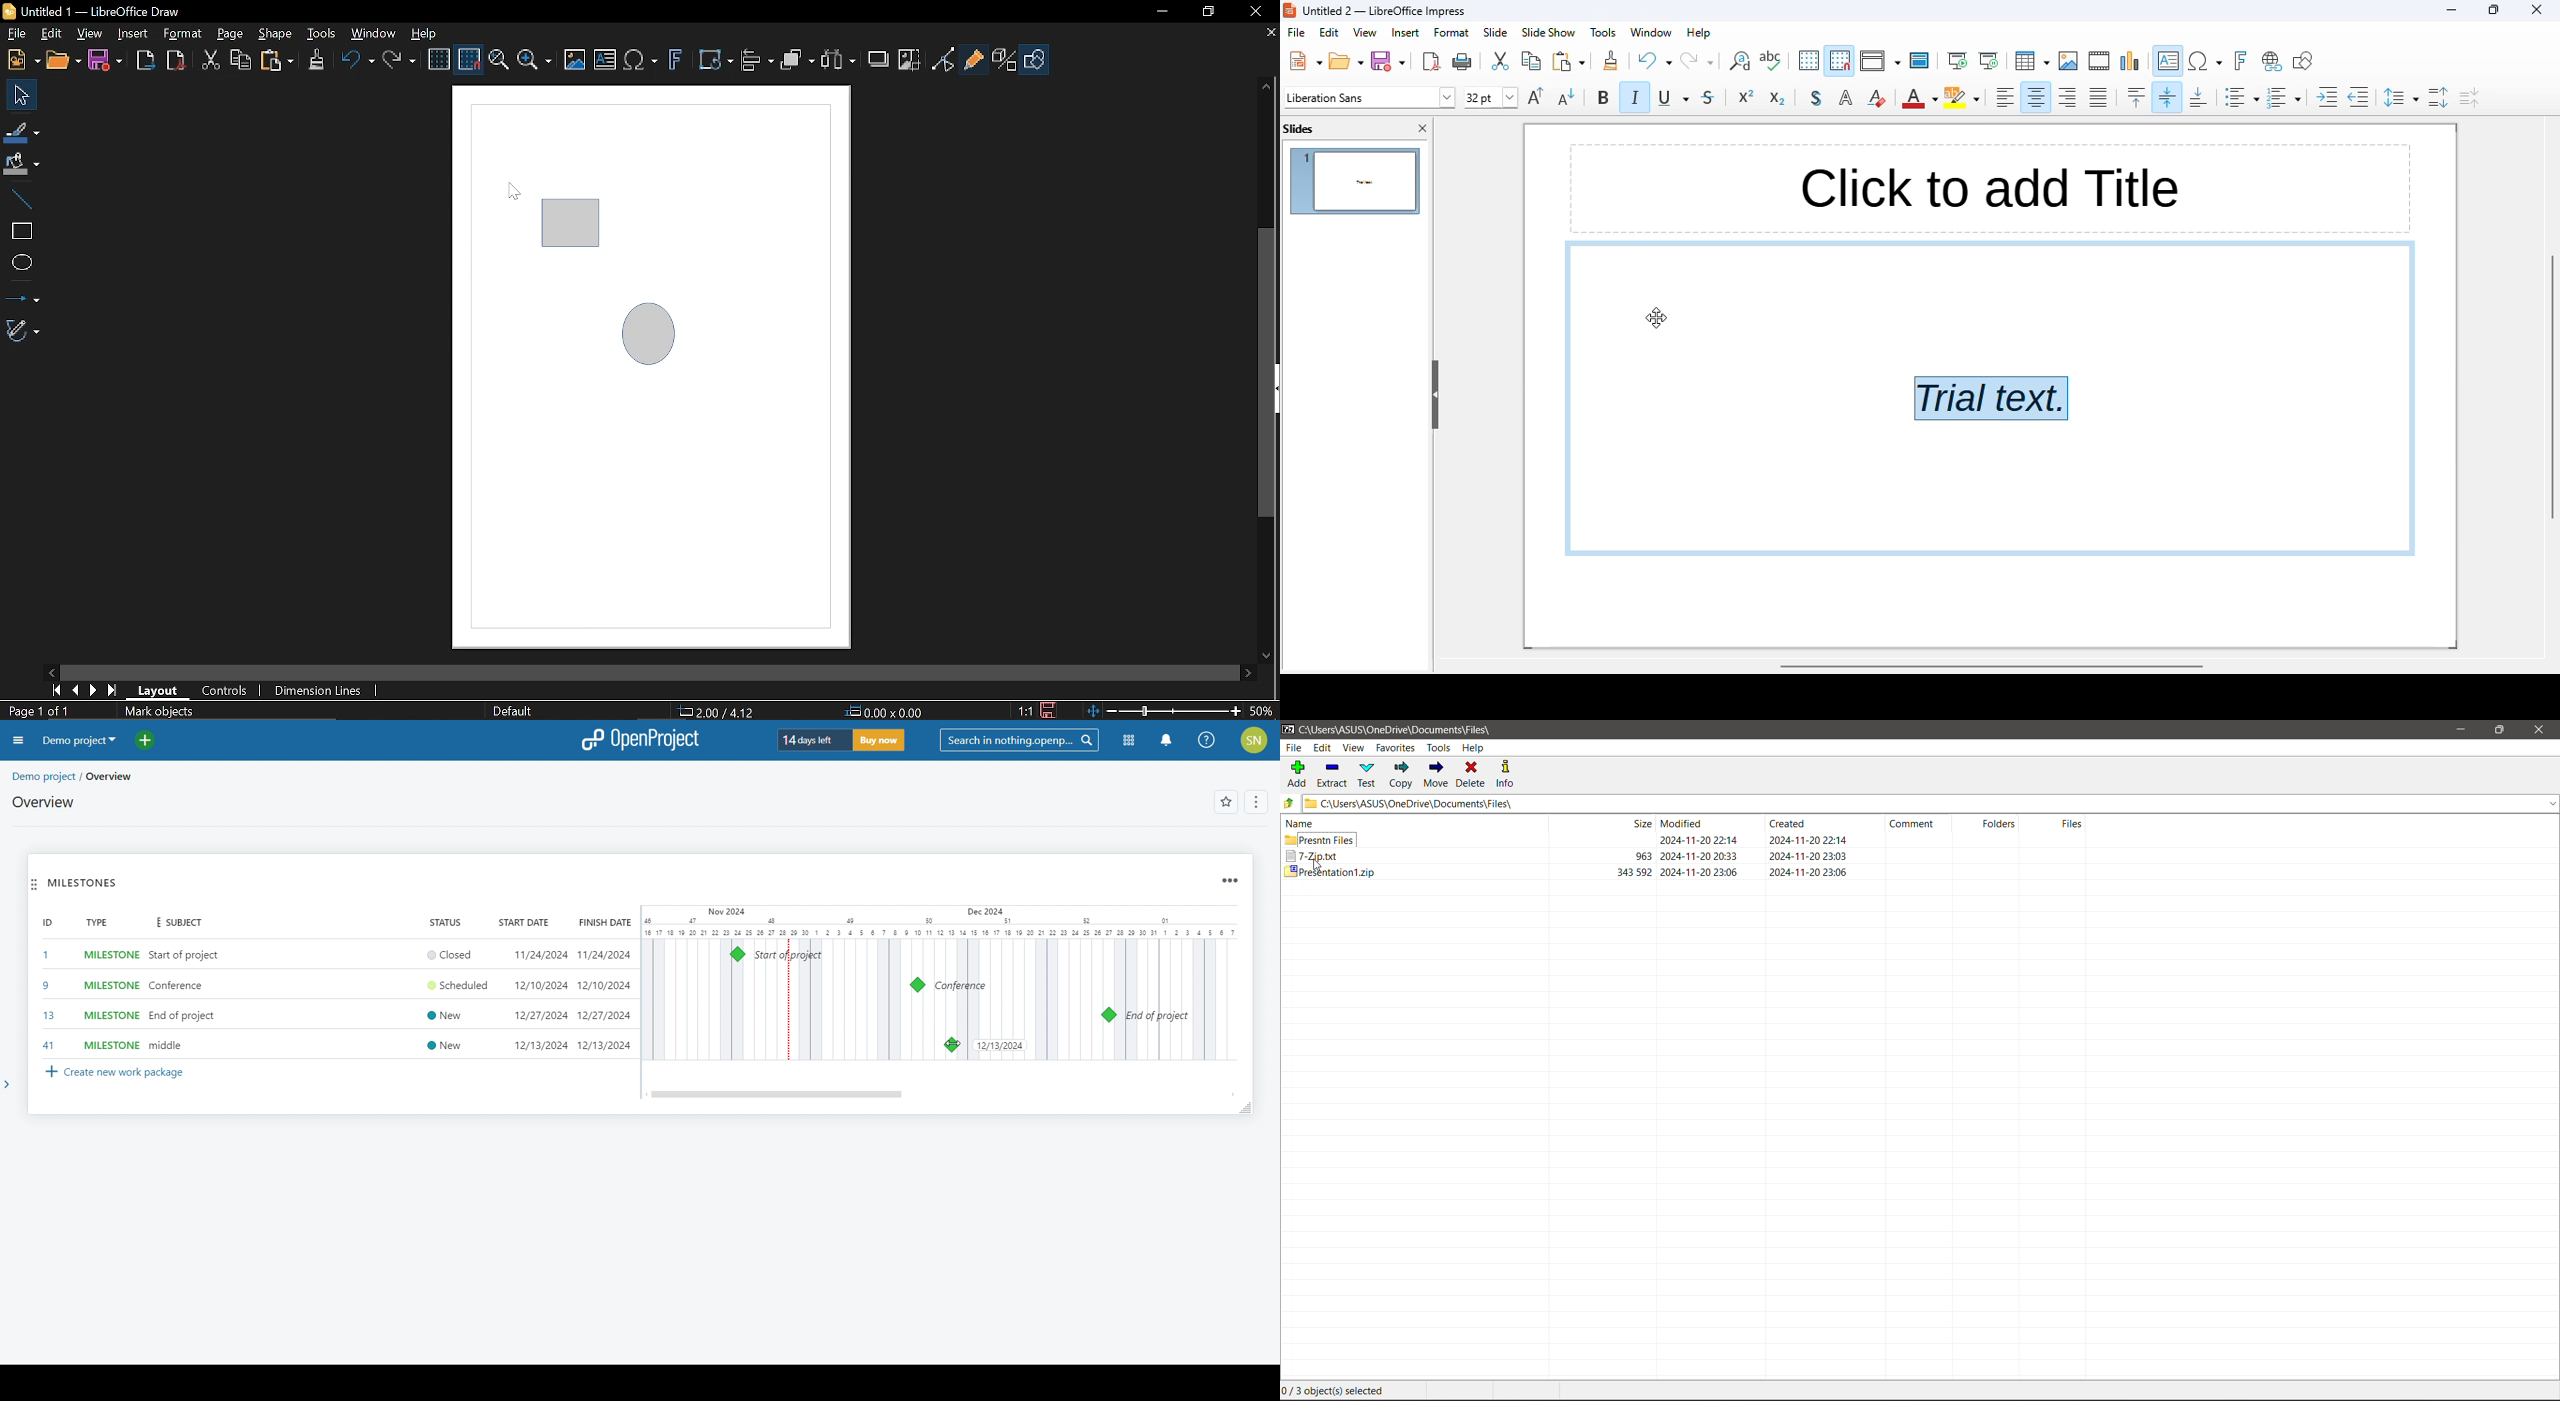  What do you see at coordinates (96, 691) in the screenshot?
I see `Next page` at bounding box center [96, 691].